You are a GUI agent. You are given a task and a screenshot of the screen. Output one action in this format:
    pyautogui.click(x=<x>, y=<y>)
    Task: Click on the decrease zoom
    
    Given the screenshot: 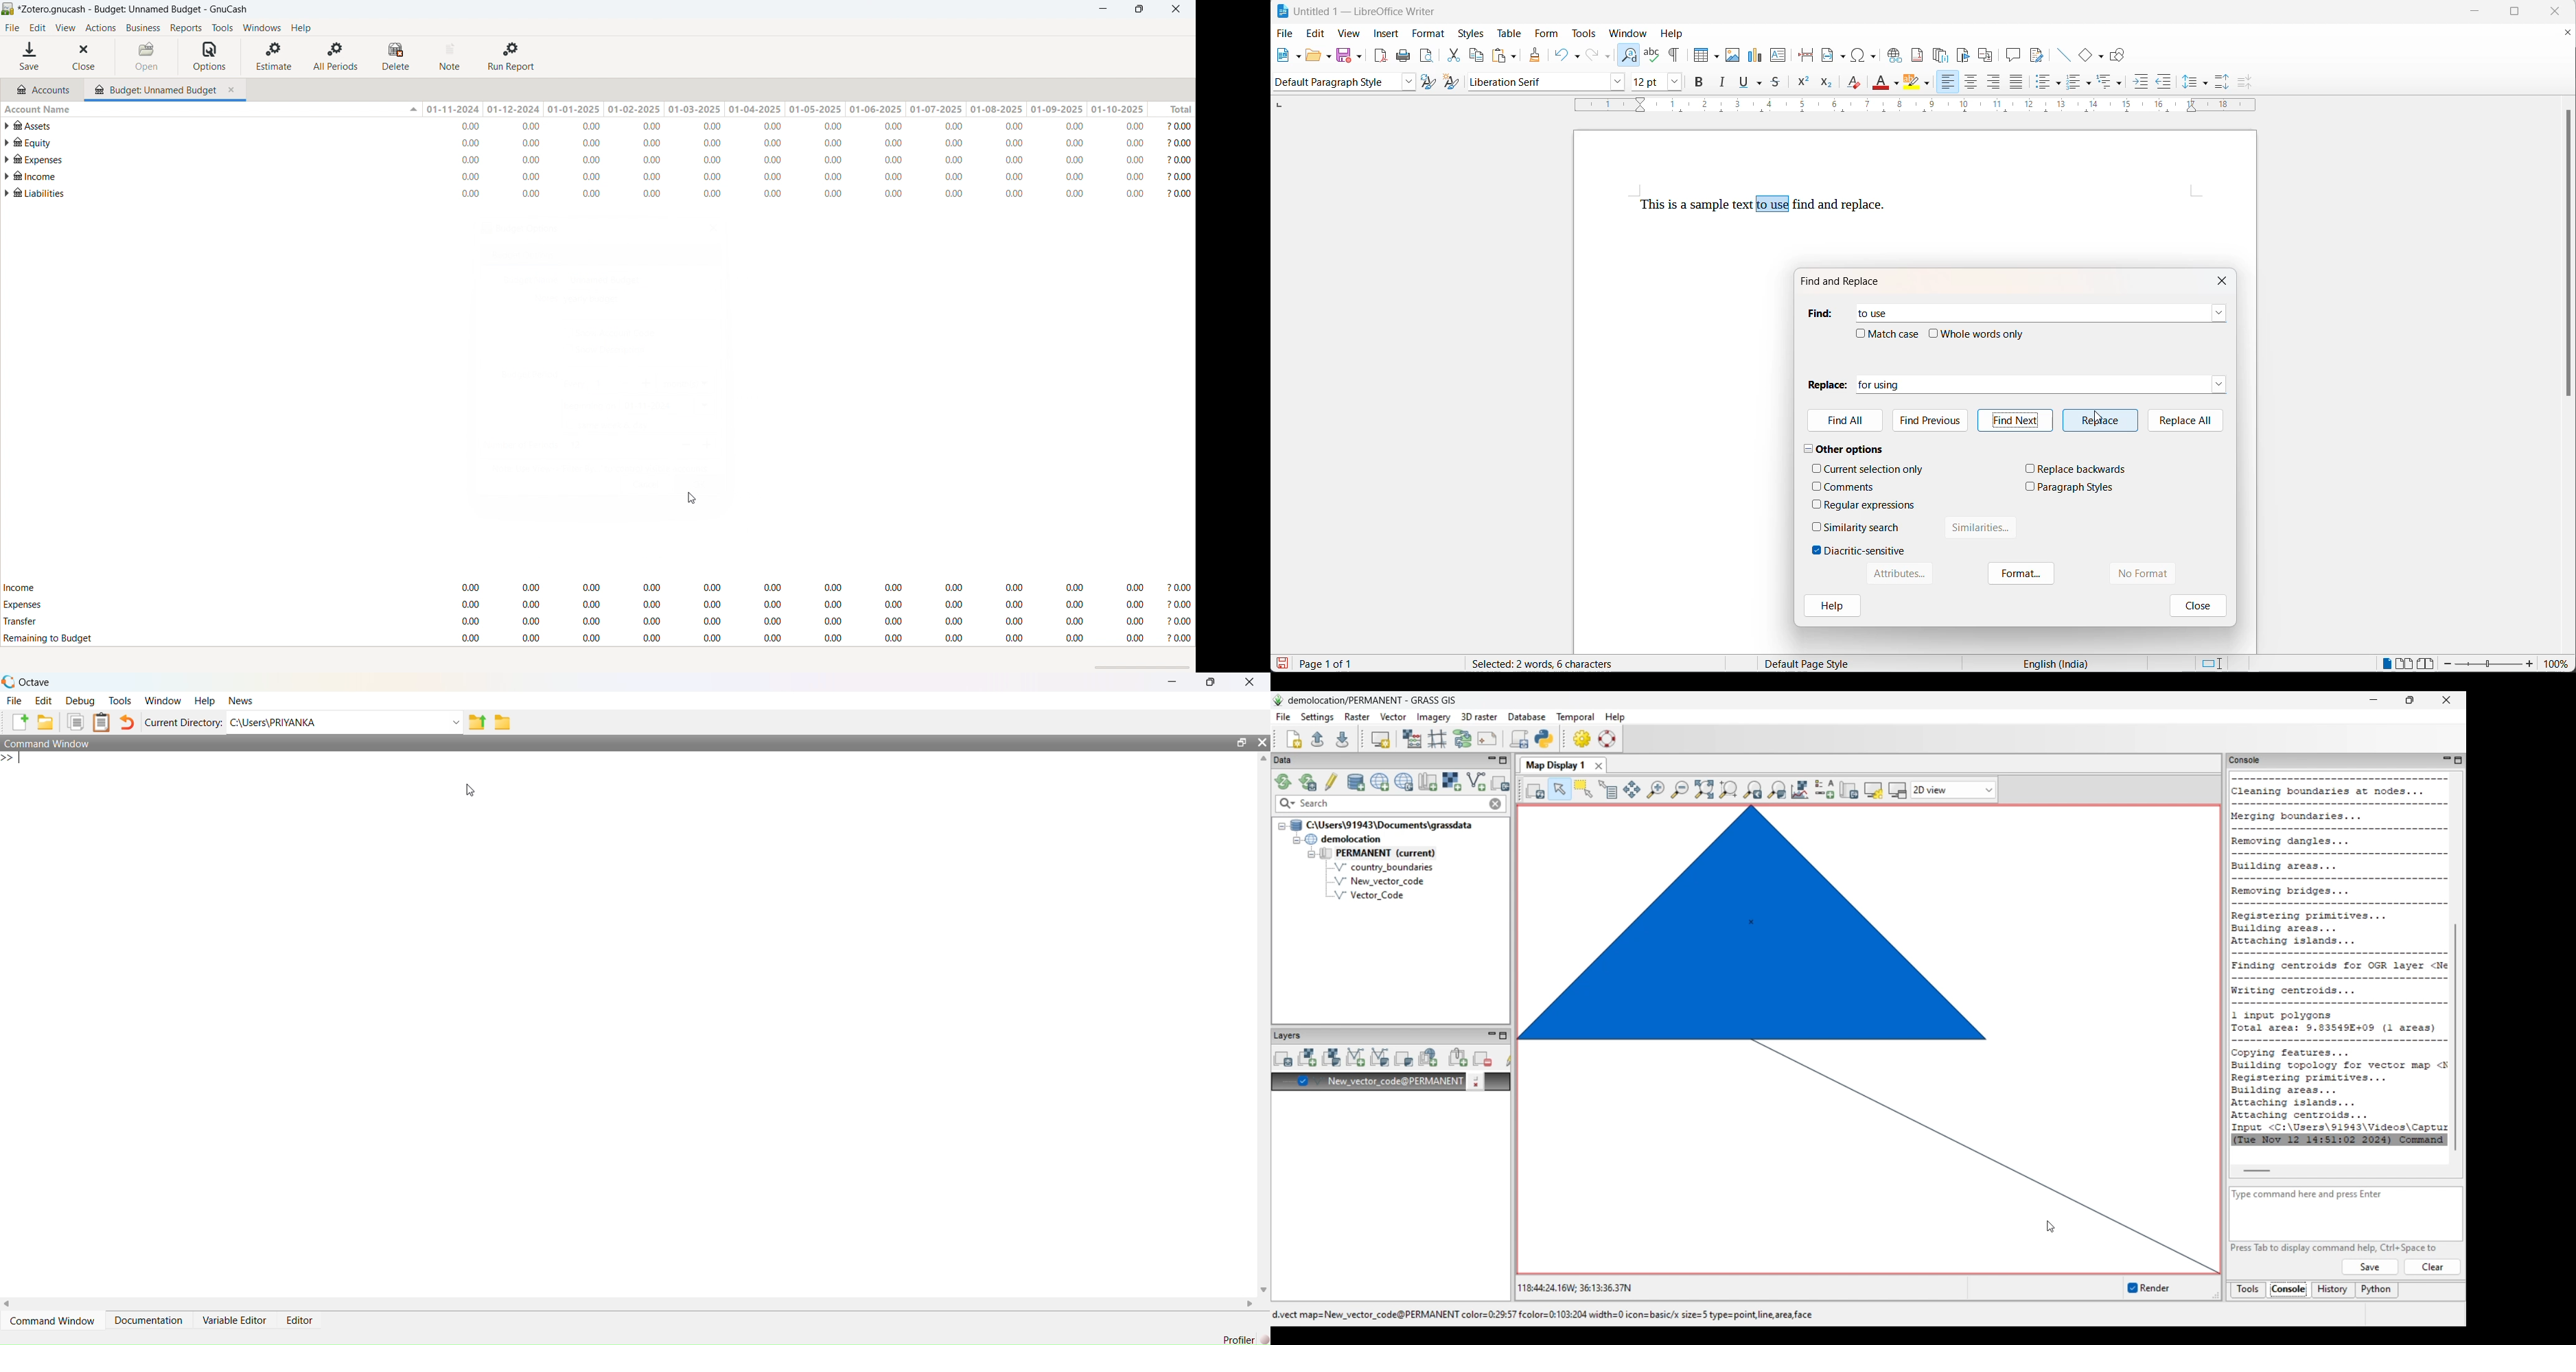 What is the action you would take?
    pyautogui.click(x=2448, y=664)
    